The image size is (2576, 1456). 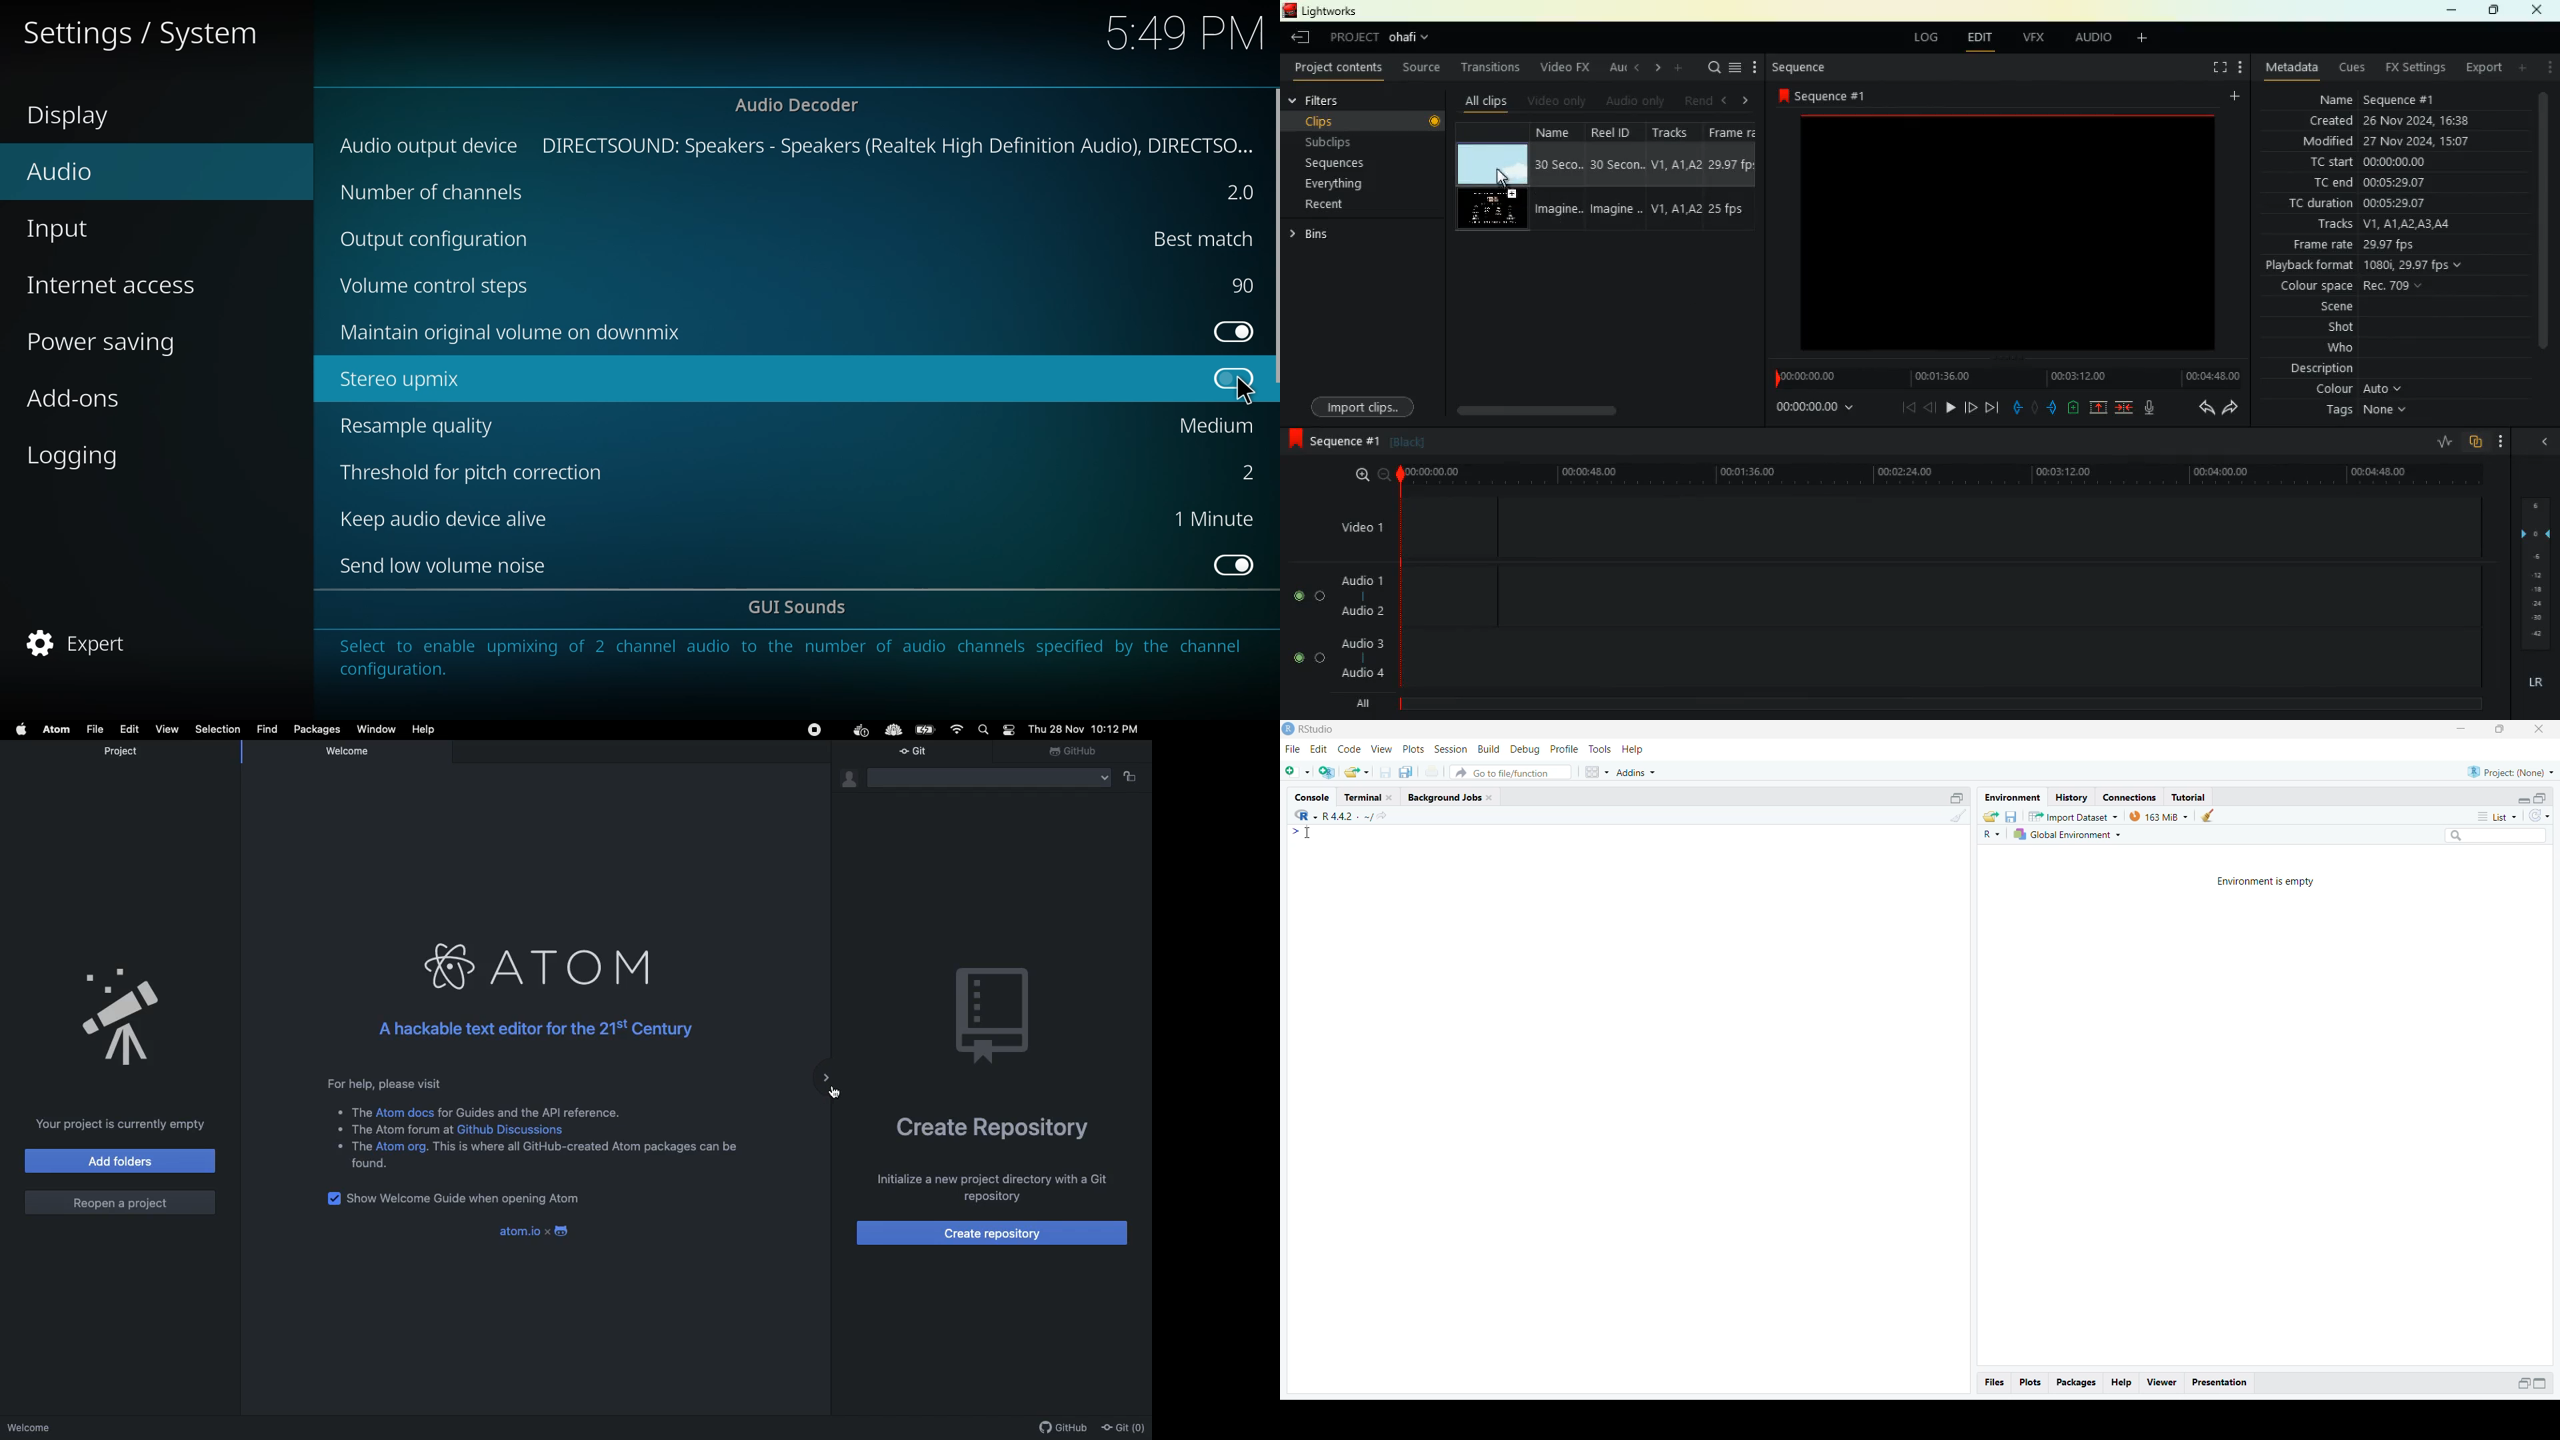 What do you see at coordinates (2414, 265) in the screenshot?
I see `1080i, 29.97 fps v` at bounding box center [2414, 265].